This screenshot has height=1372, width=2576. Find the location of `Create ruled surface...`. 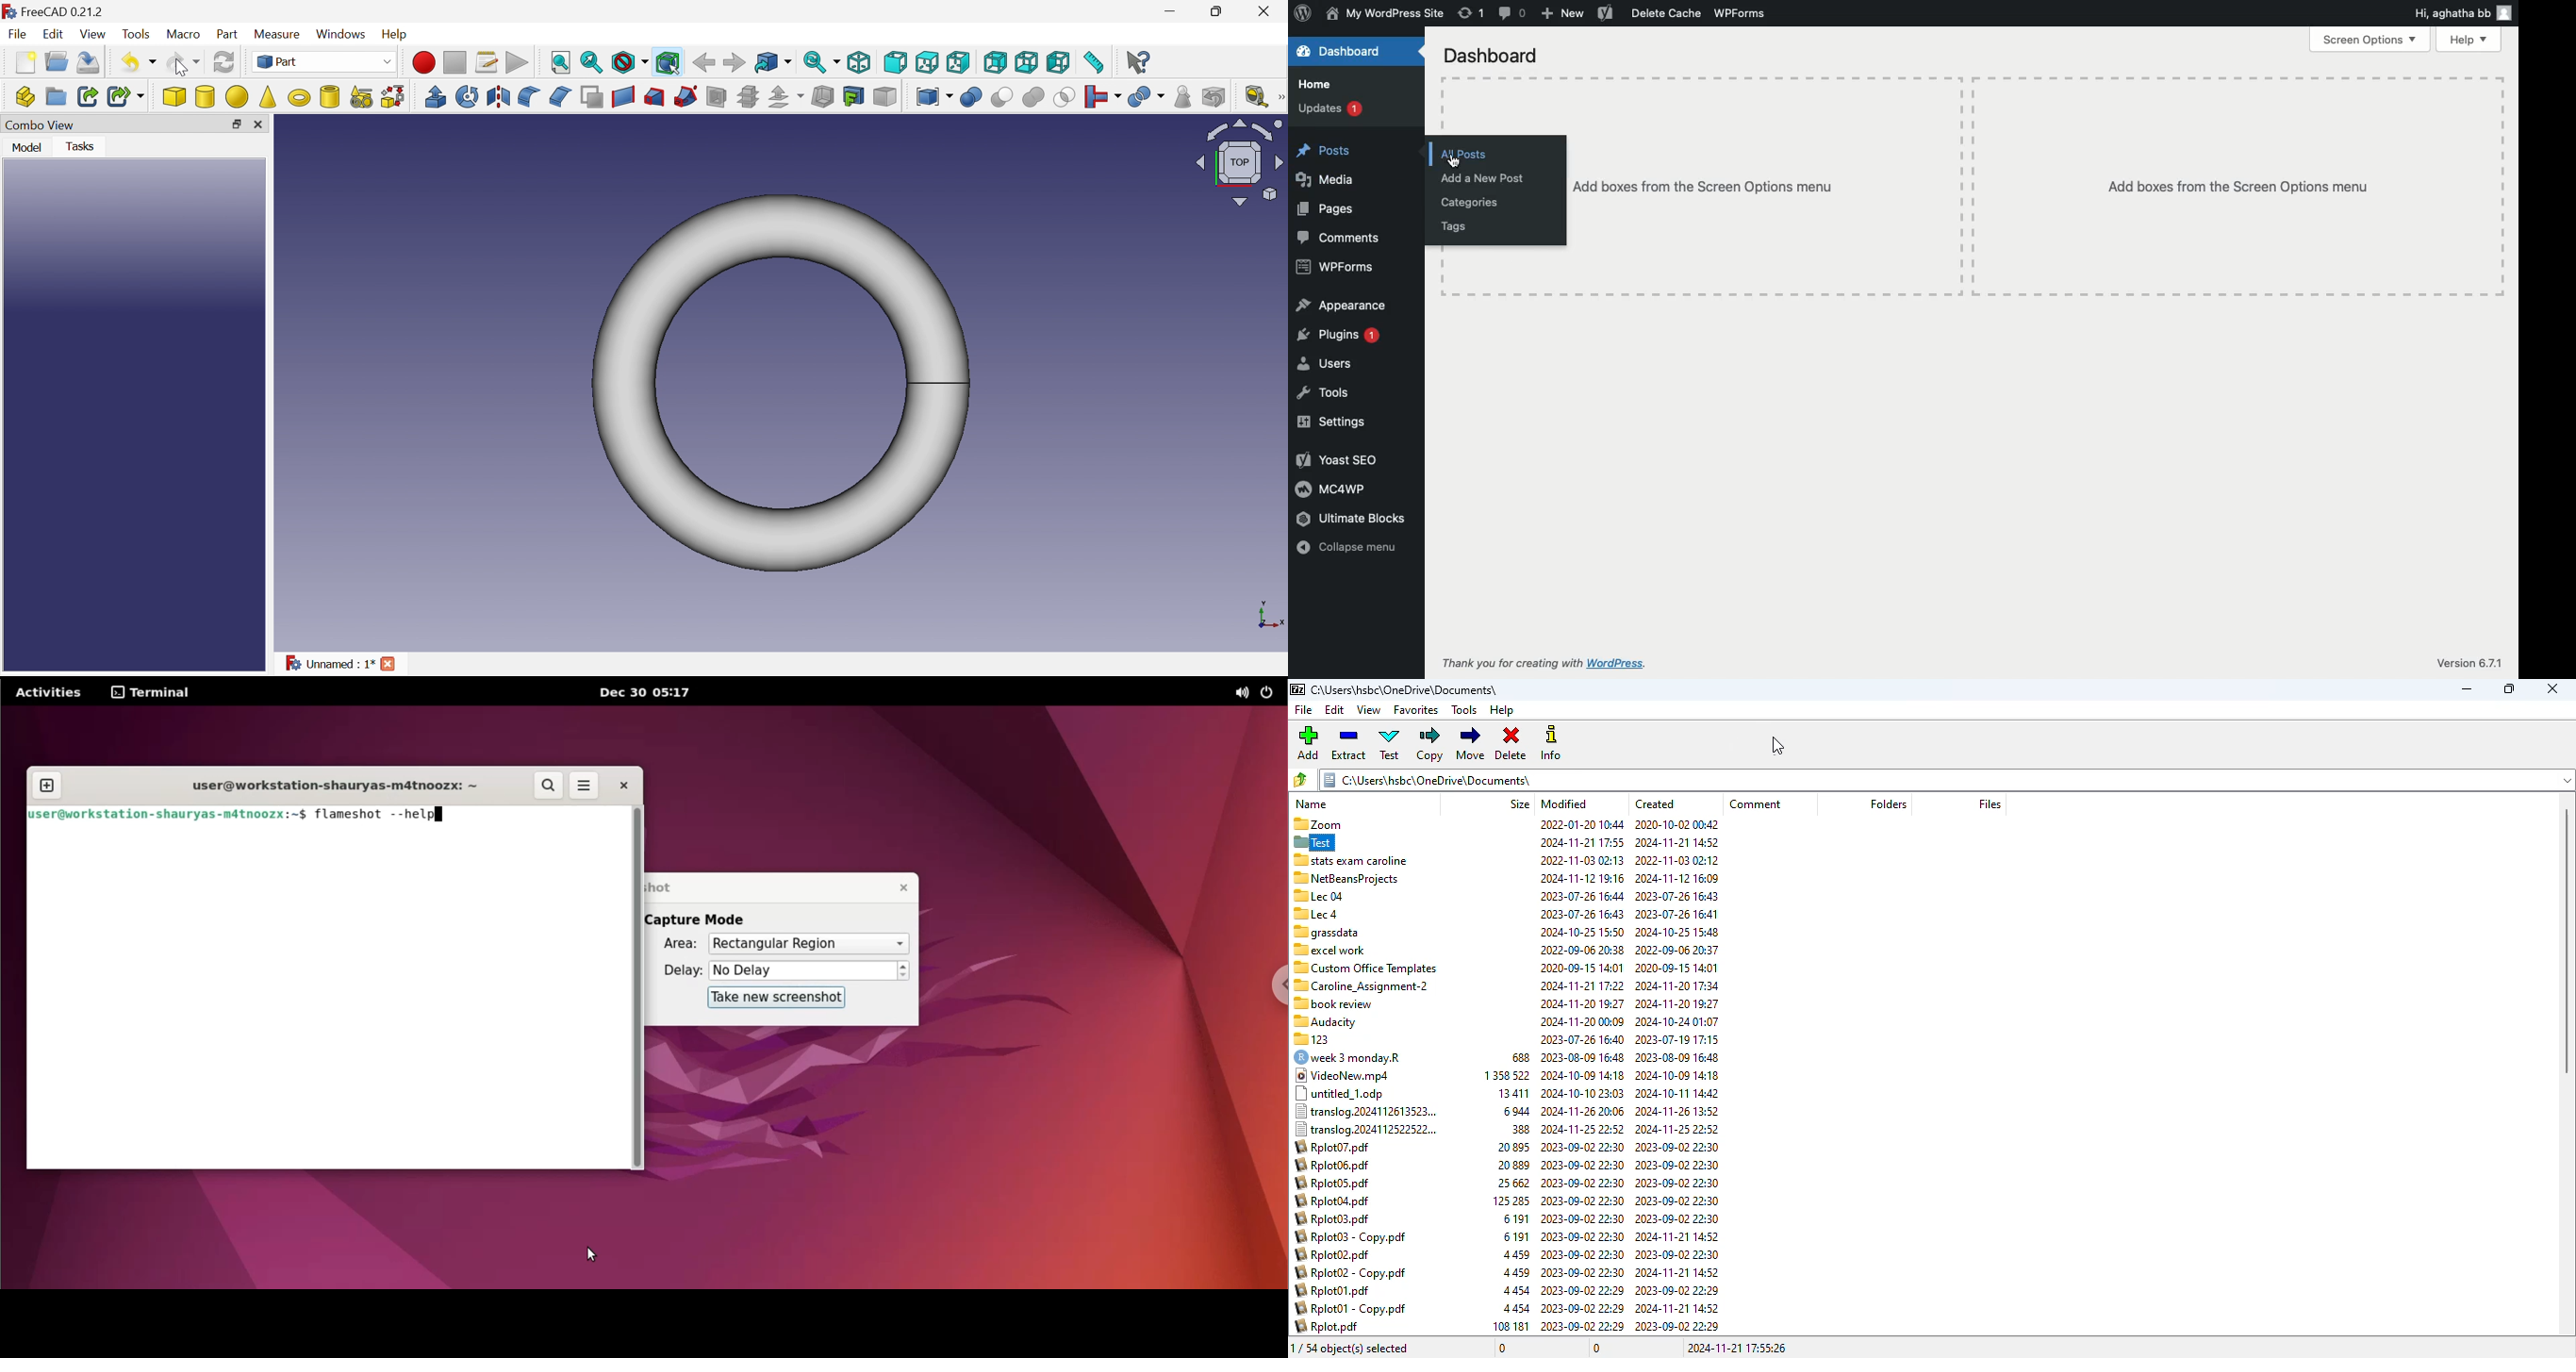

Create ruled surface... is located at coordinates (624, 97).